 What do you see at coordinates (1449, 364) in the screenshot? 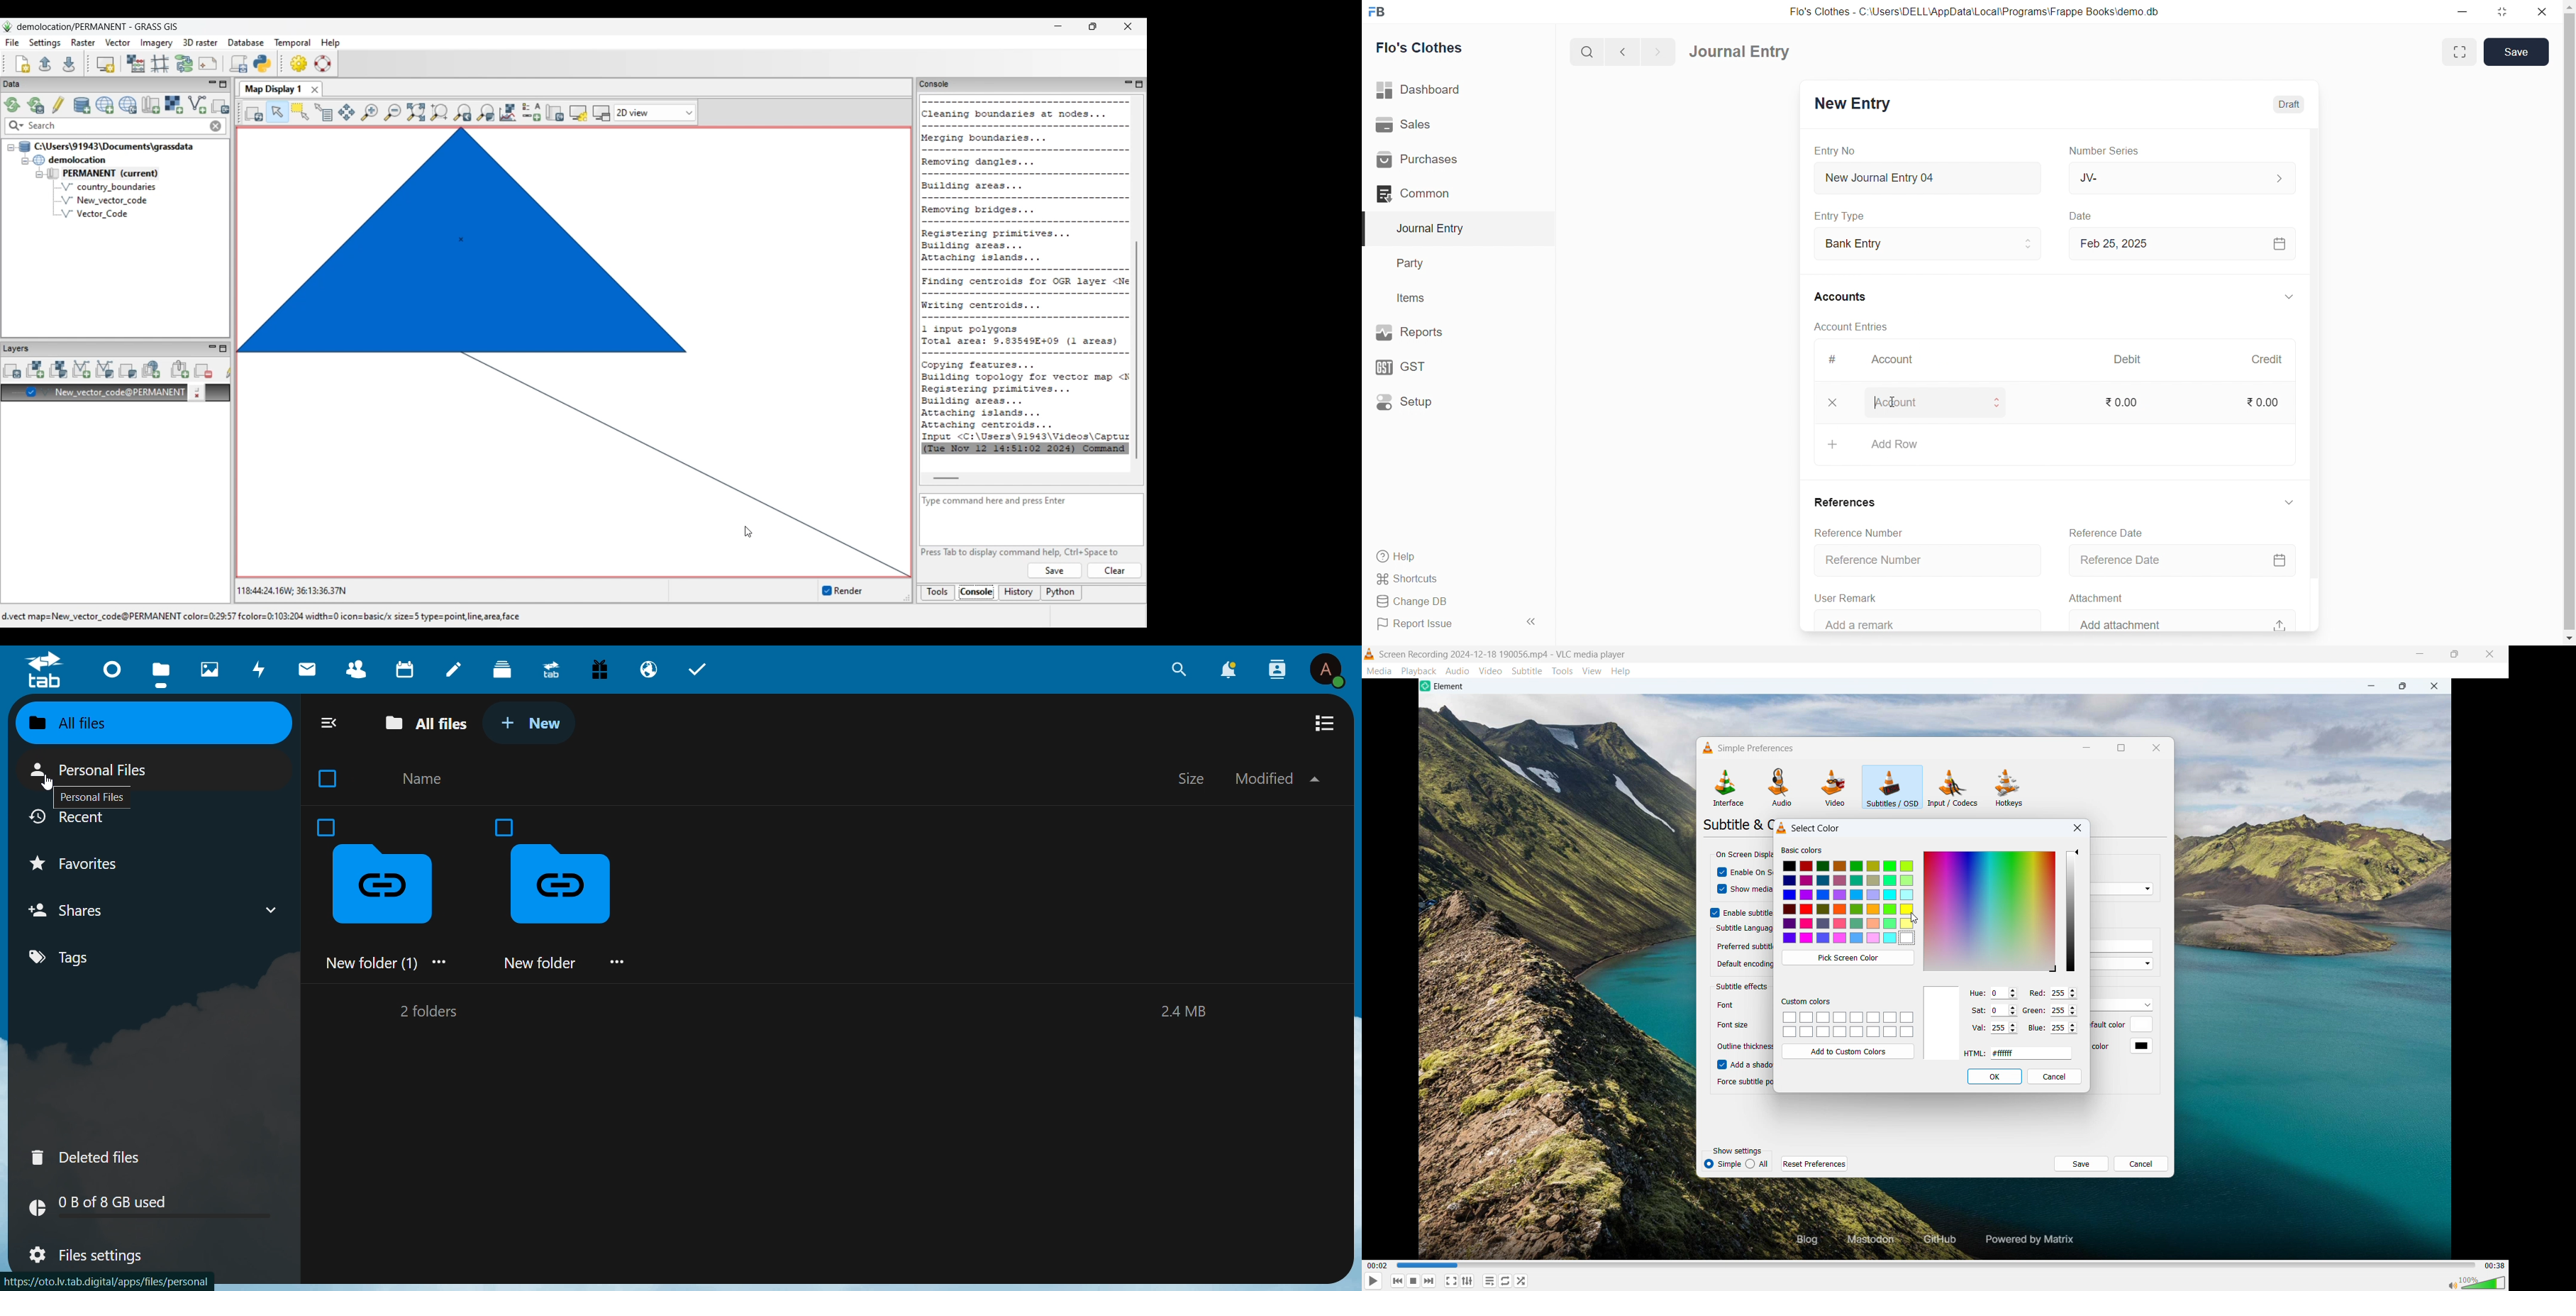
I see `GST` at bounding box center [1449, 364].